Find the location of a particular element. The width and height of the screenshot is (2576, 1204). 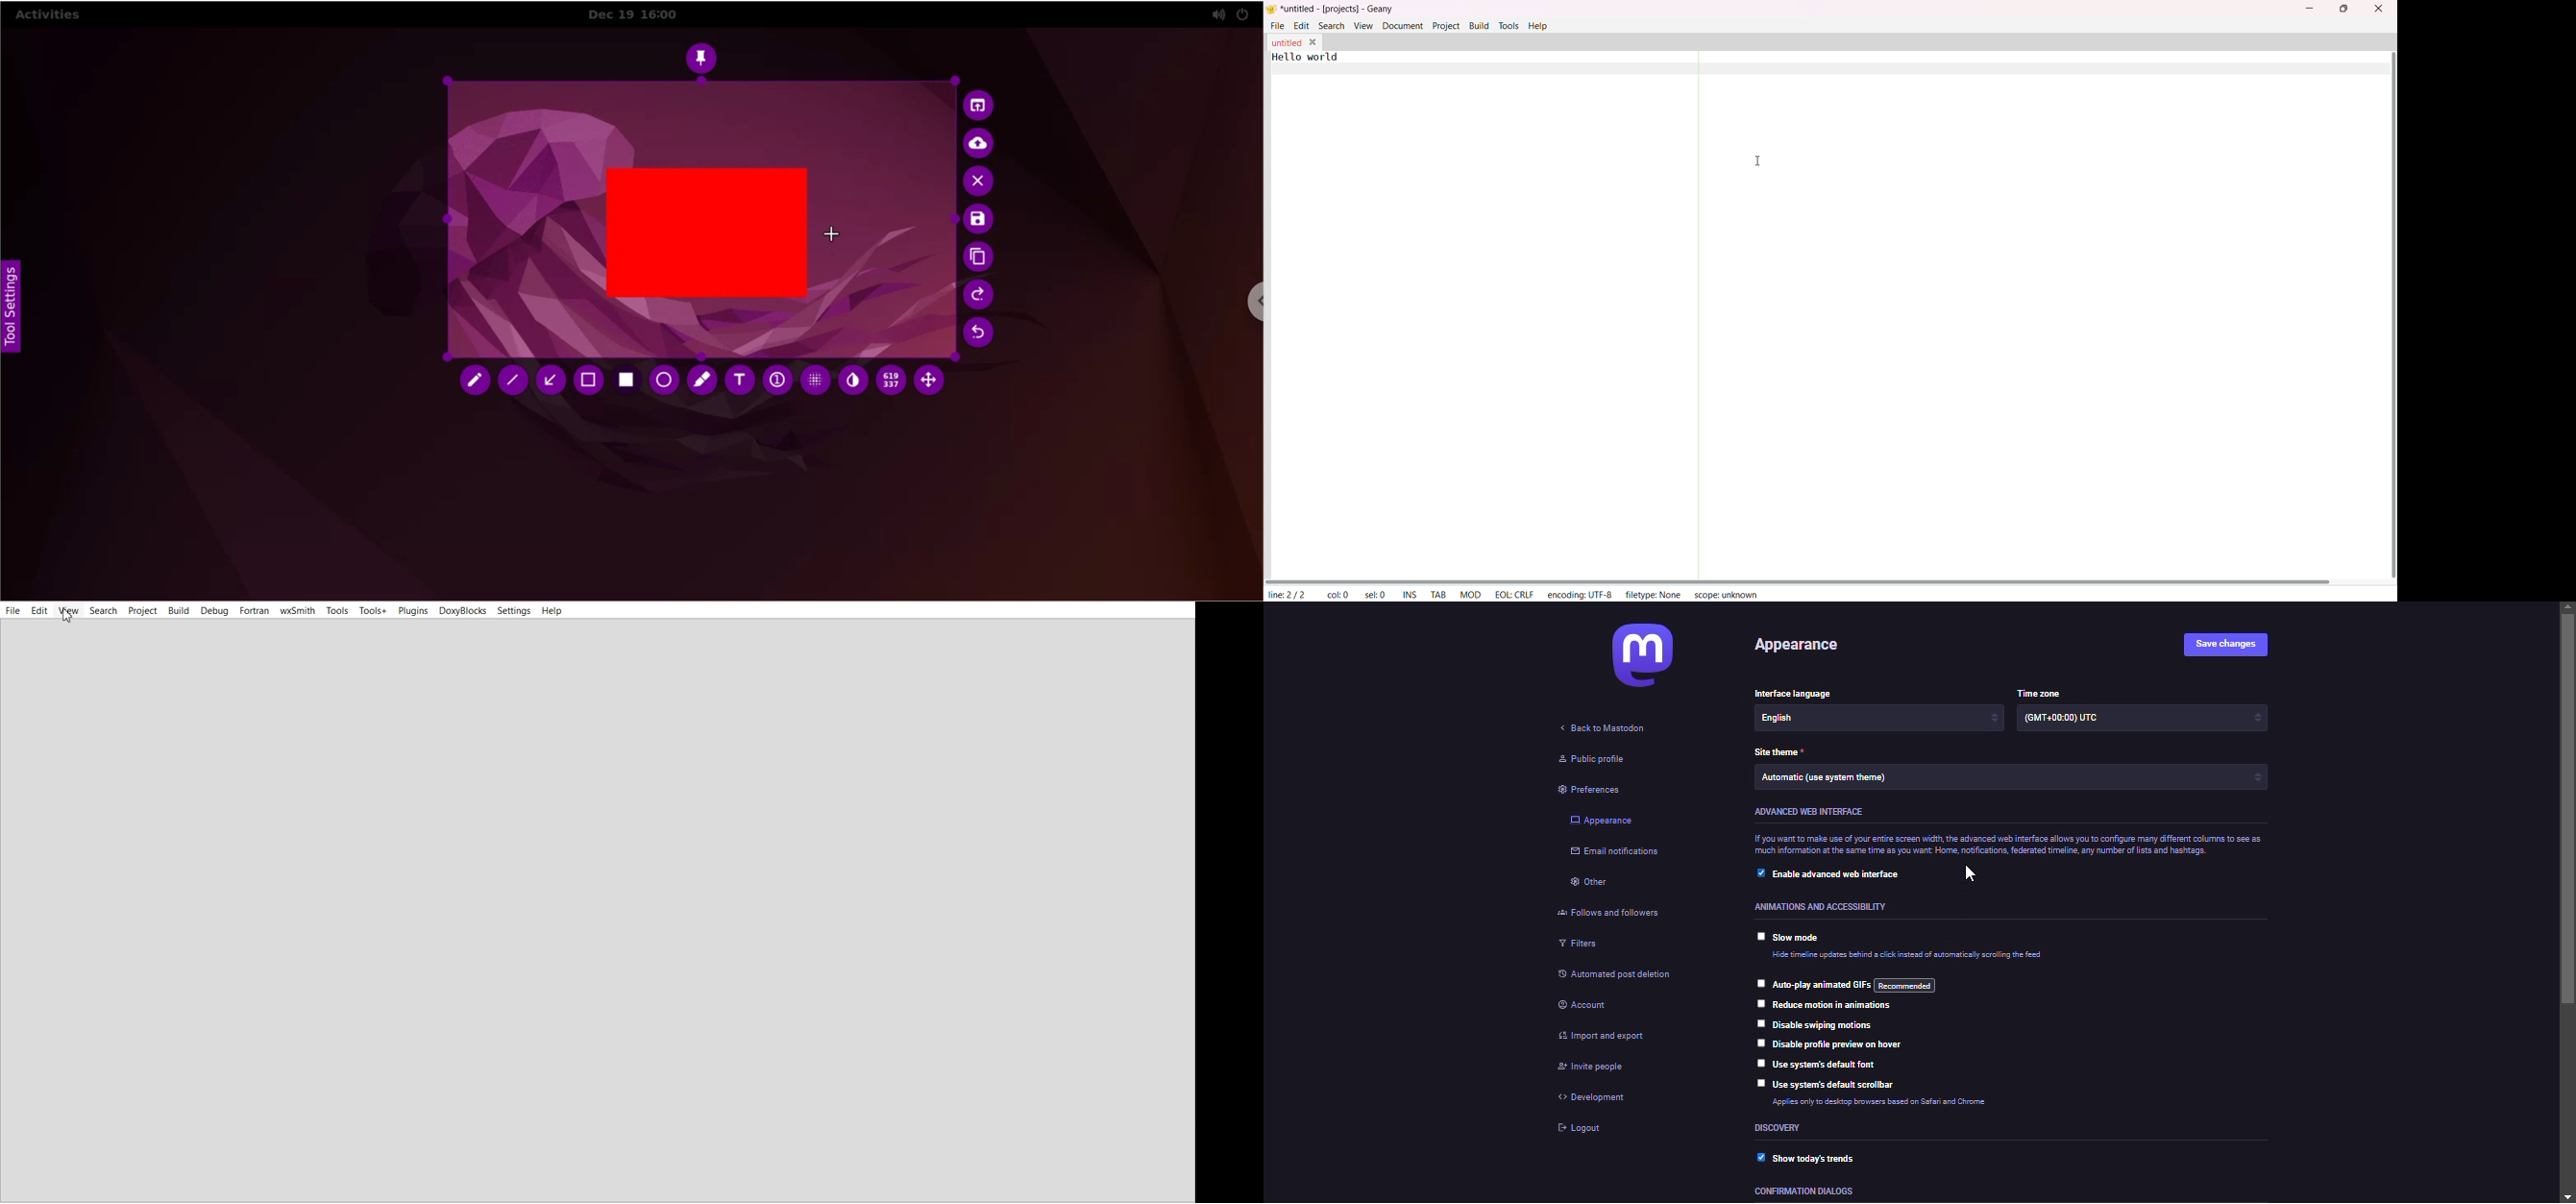

click to select is located at coordinates (1758, 1003).